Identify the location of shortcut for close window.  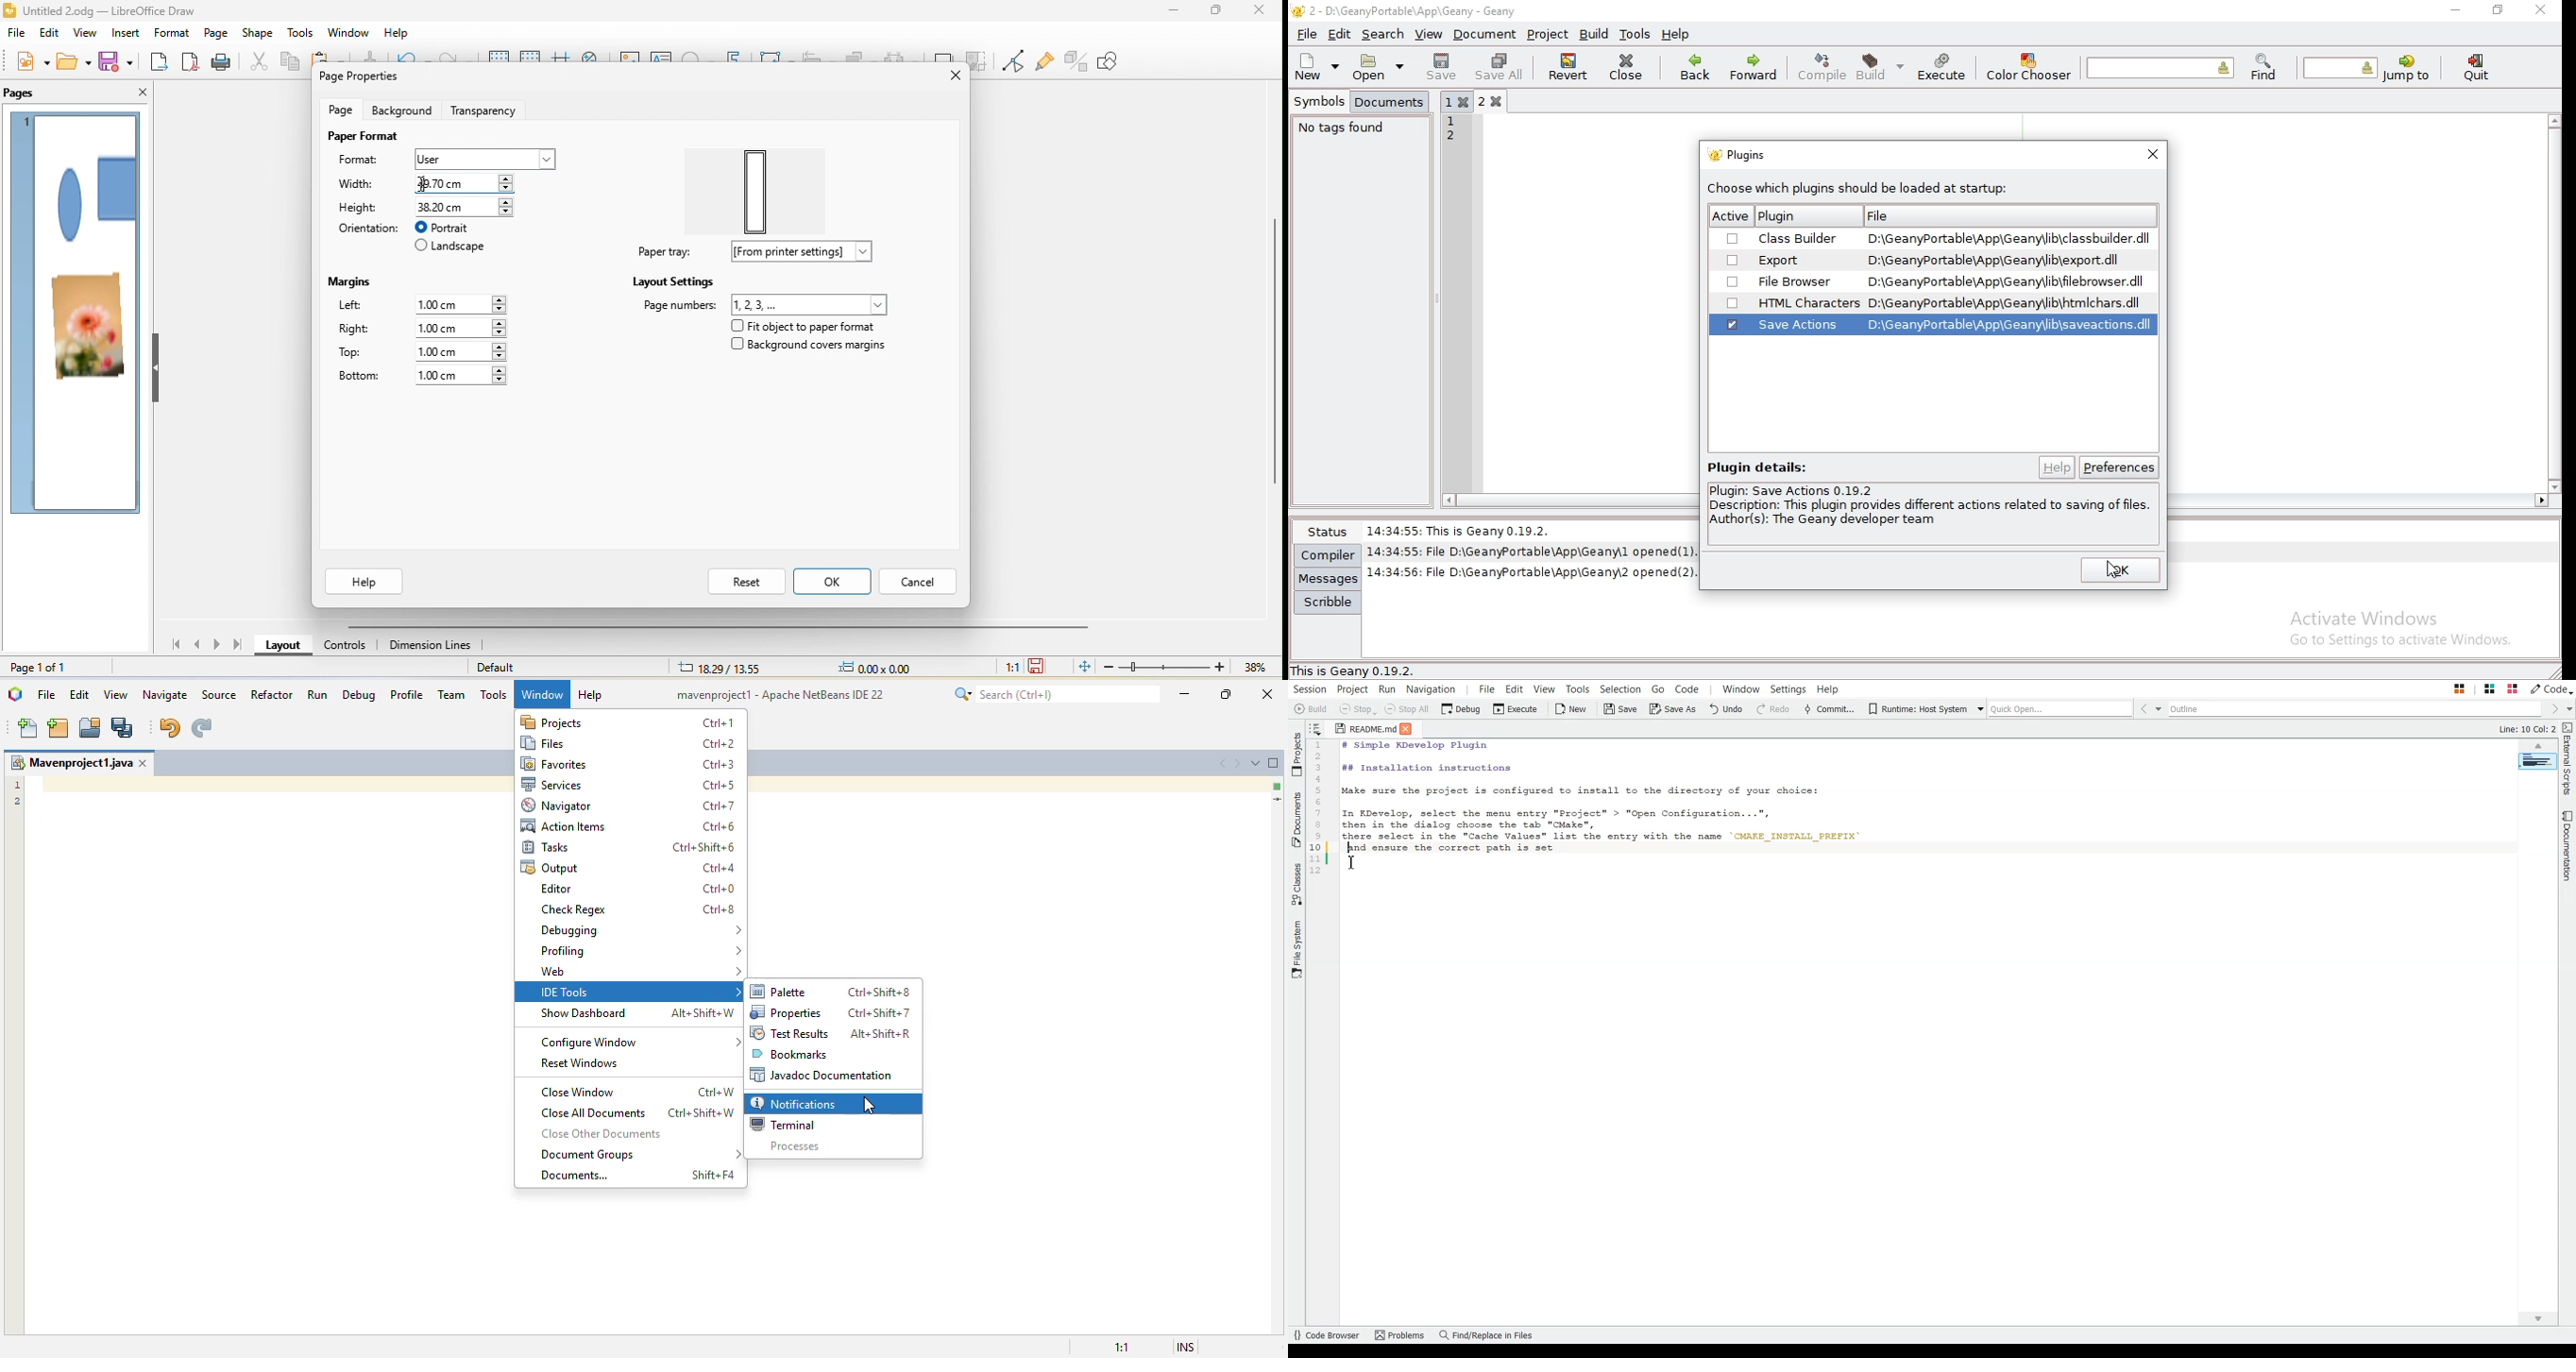
(717, 1092).